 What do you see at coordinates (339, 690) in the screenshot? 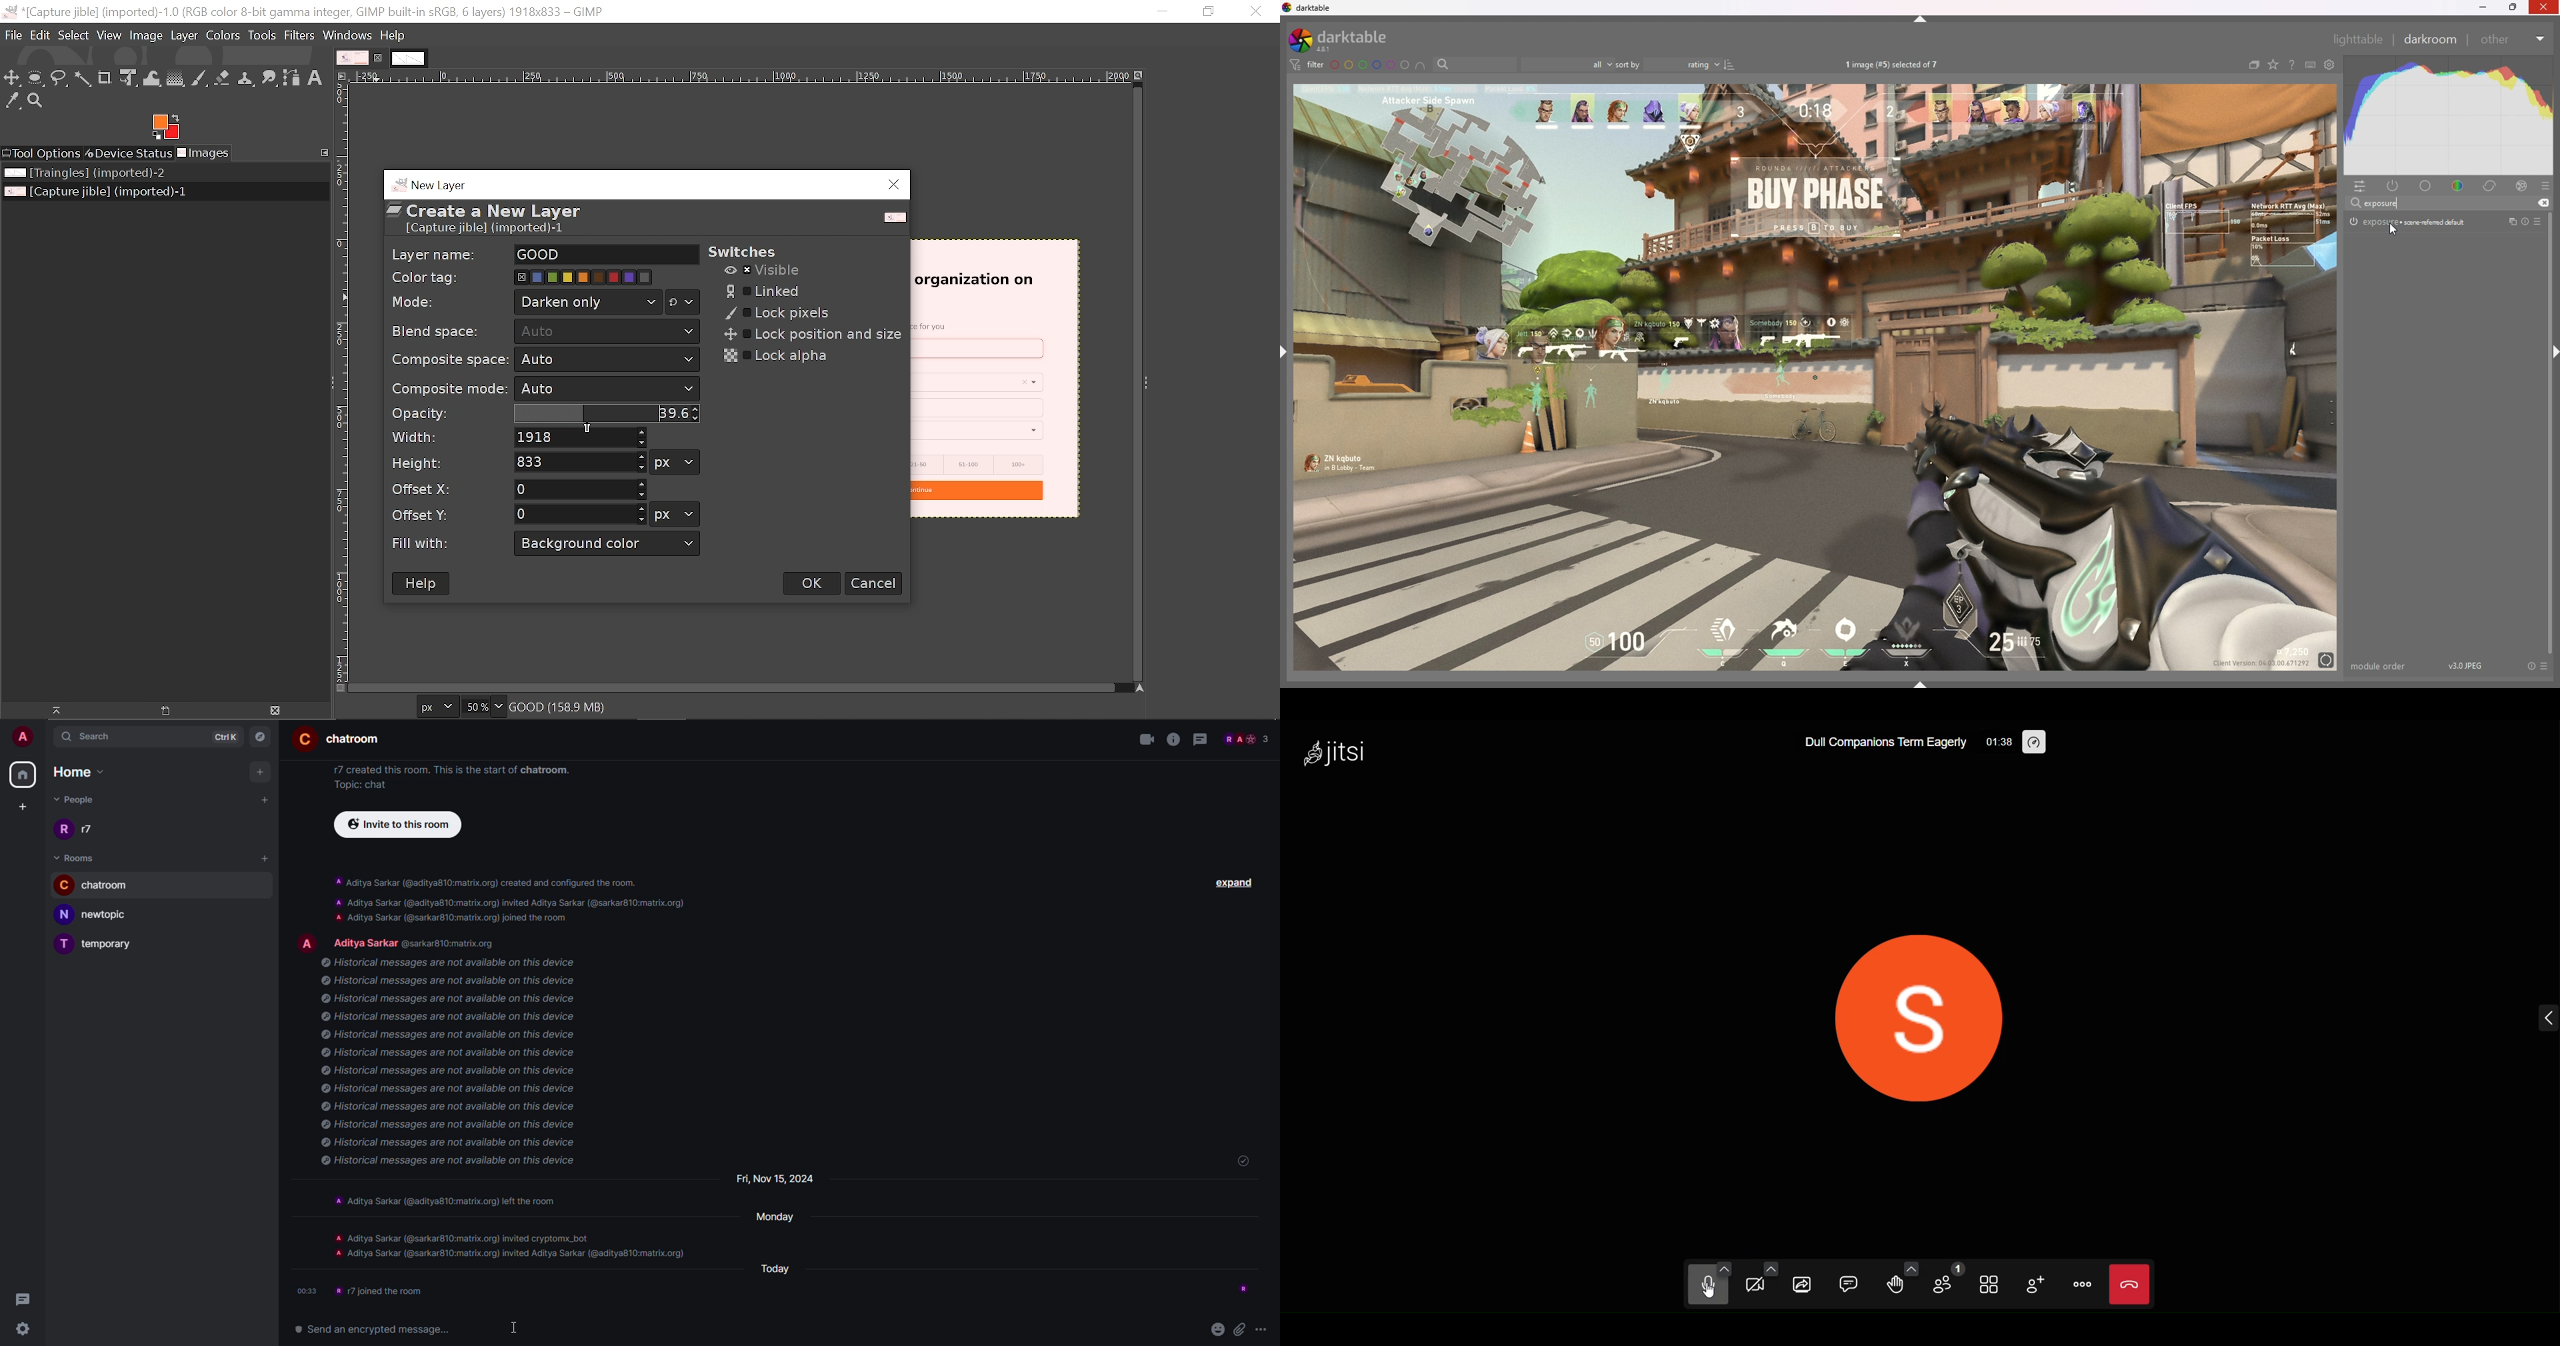
I see `Toggle quick mask on/off` at bounding box center [339, 690].